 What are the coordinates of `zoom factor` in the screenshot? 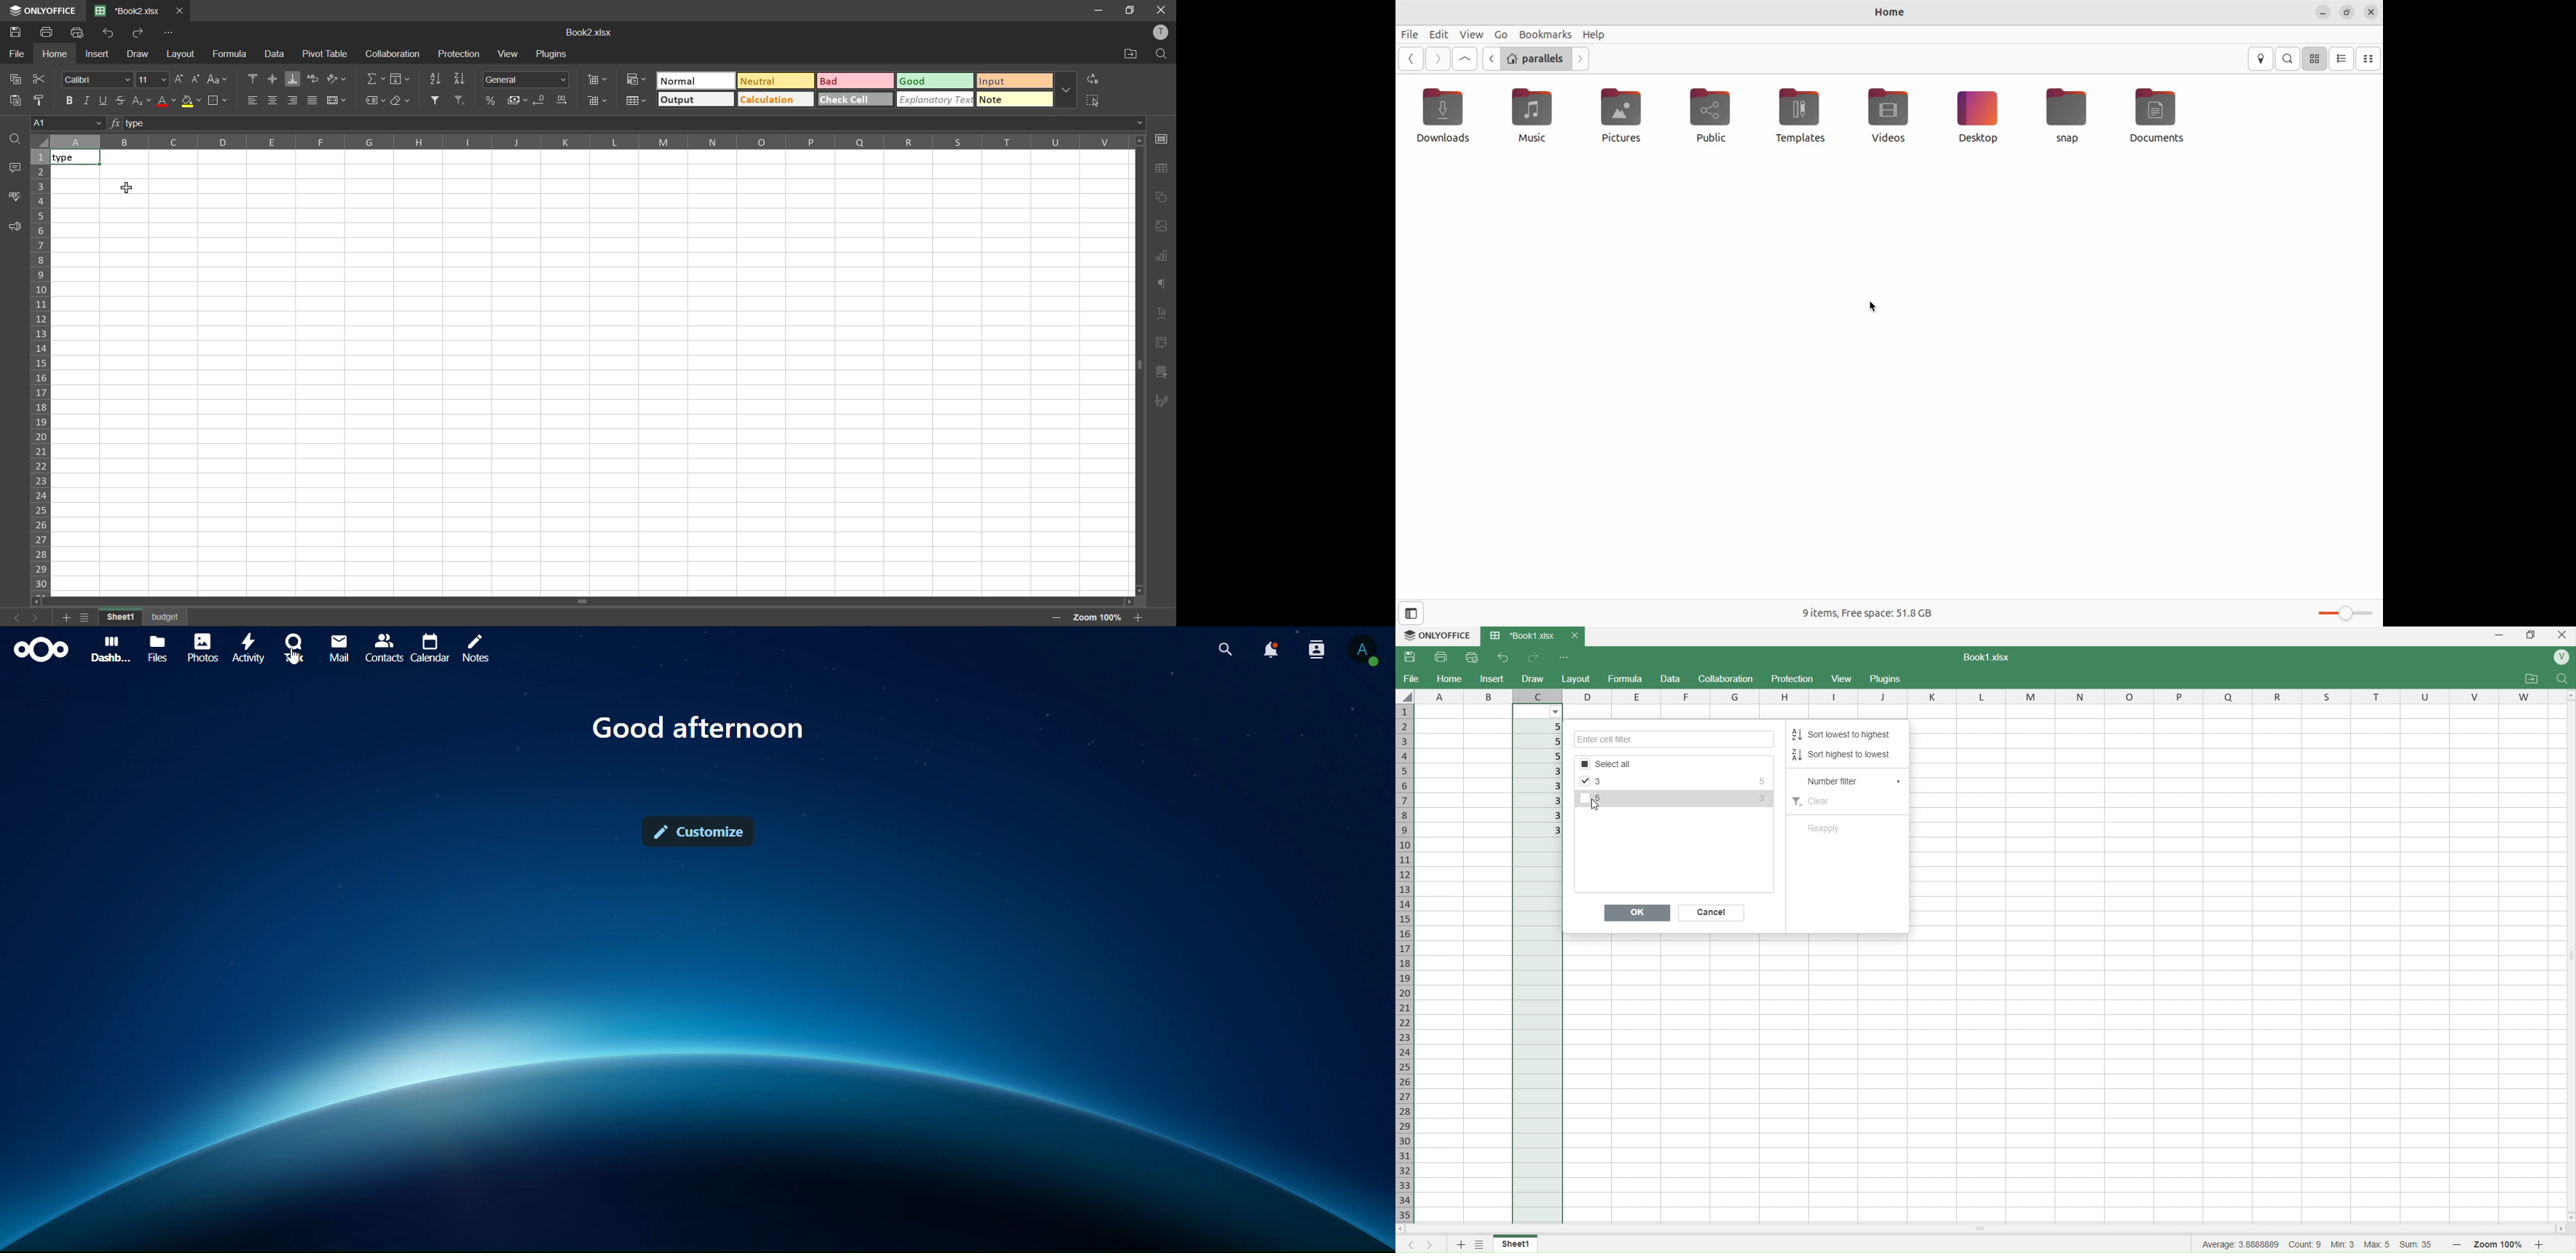 It's located at (1098, 616).